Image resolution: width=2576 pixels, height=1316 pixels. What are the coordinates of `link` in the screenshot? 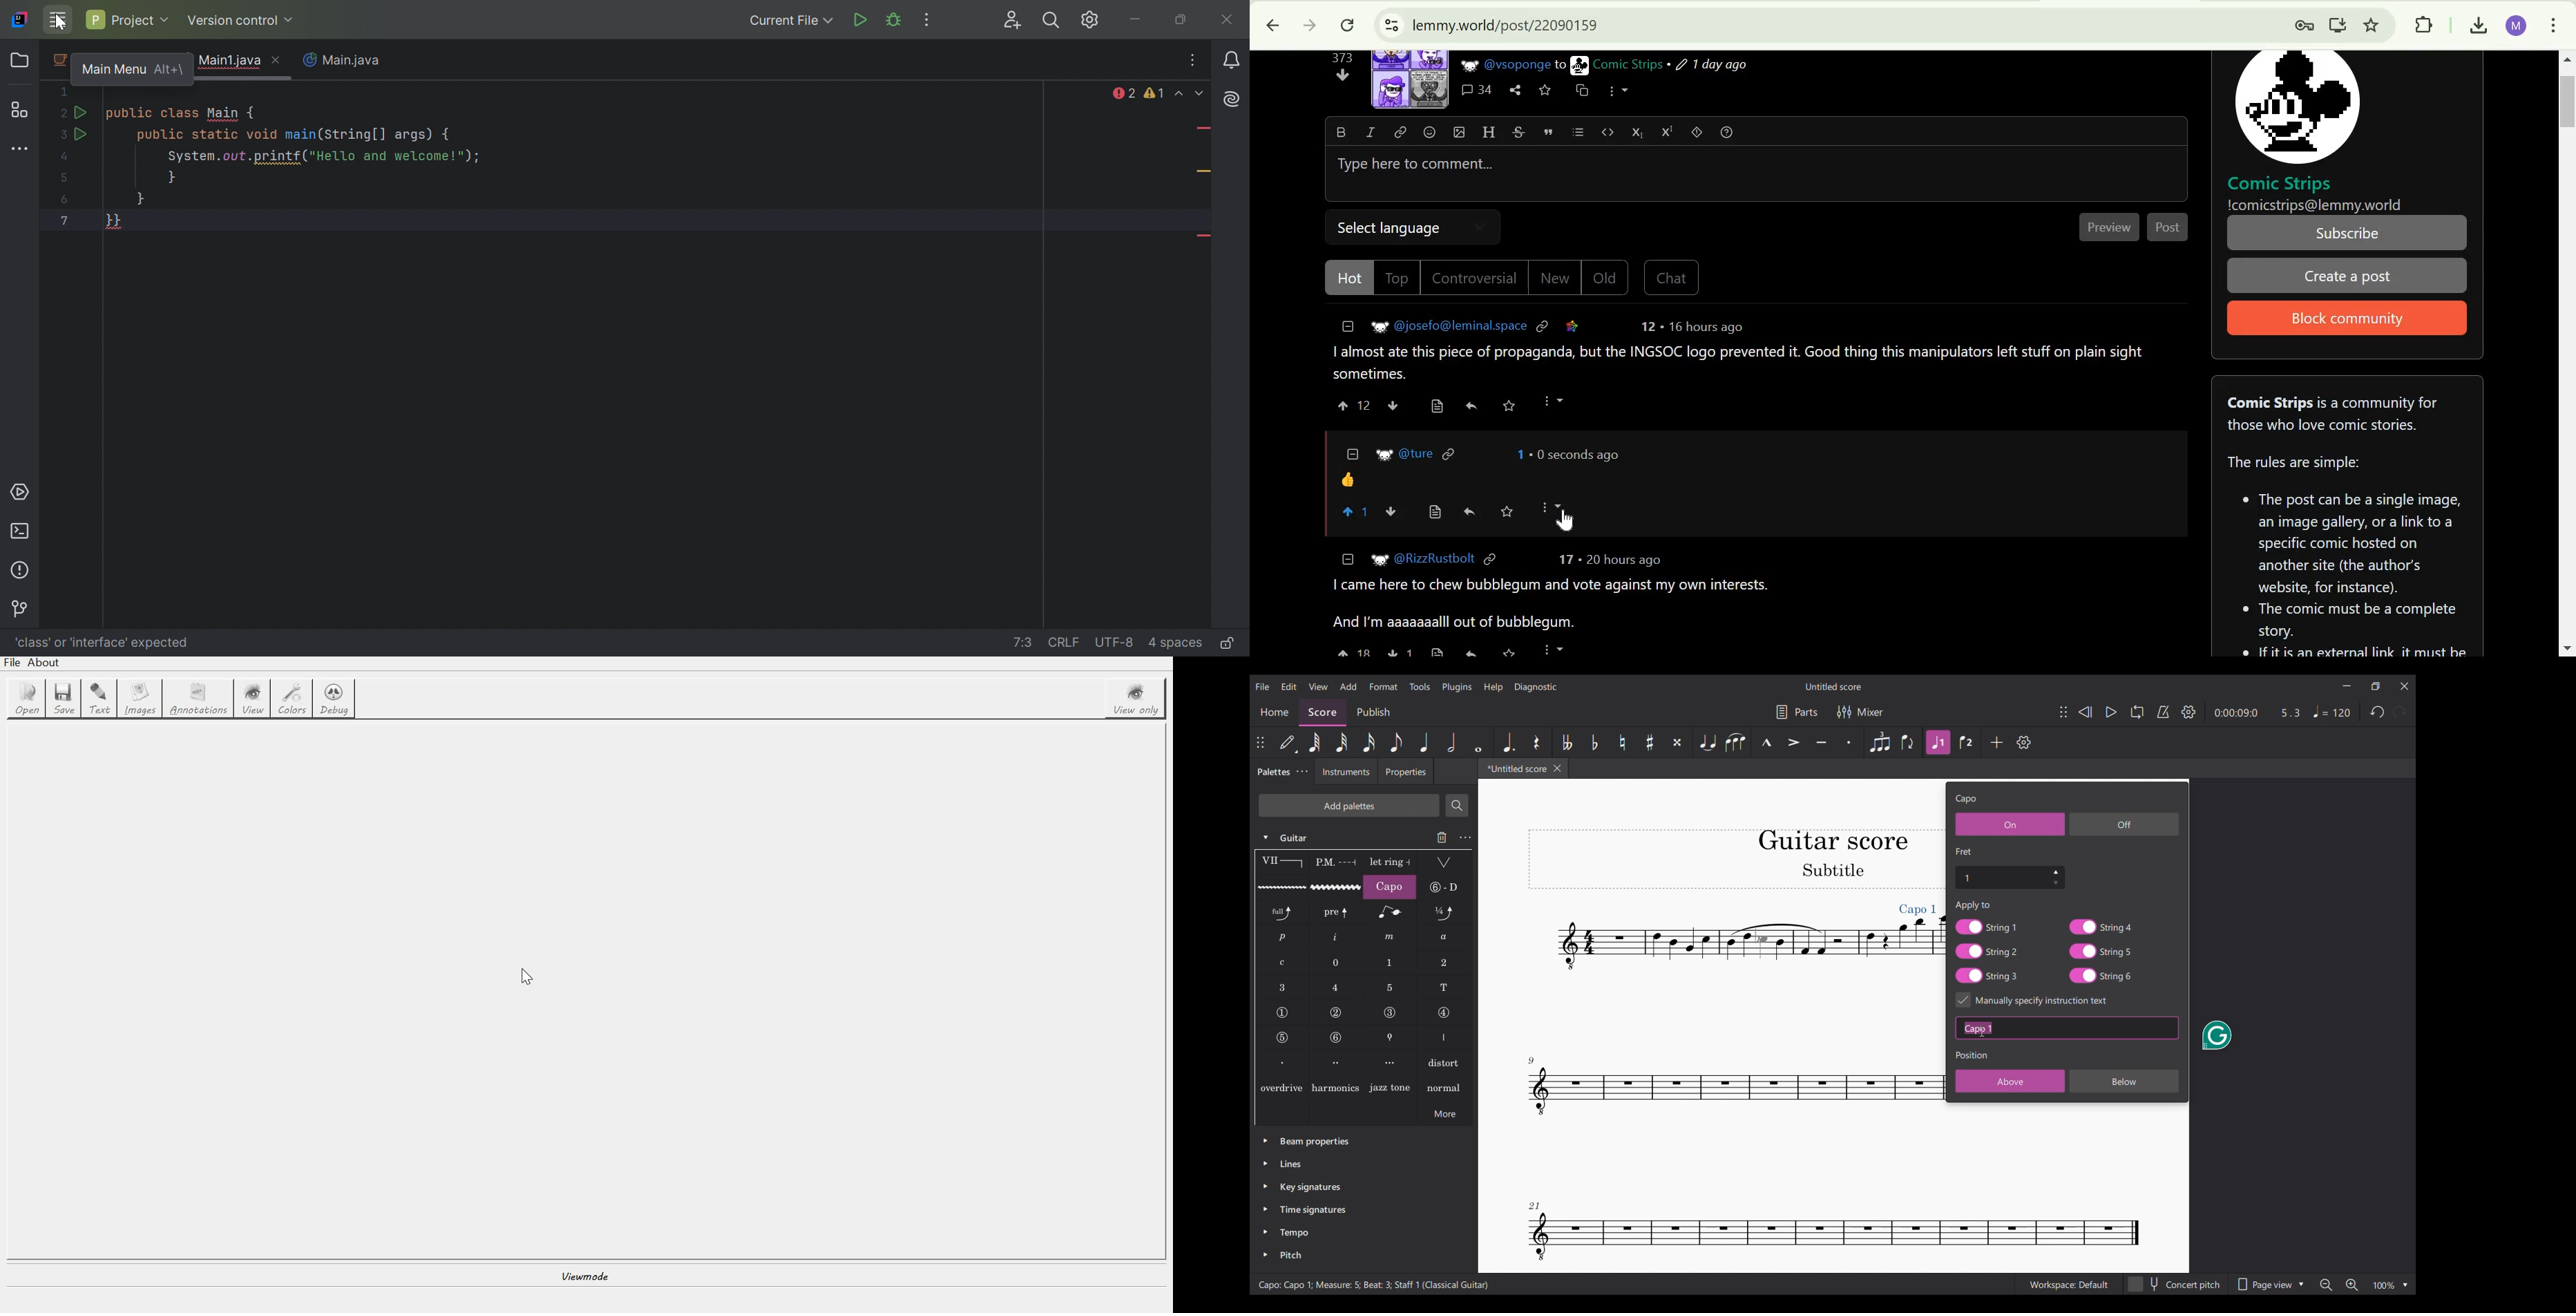 It's located at (1543, 325).